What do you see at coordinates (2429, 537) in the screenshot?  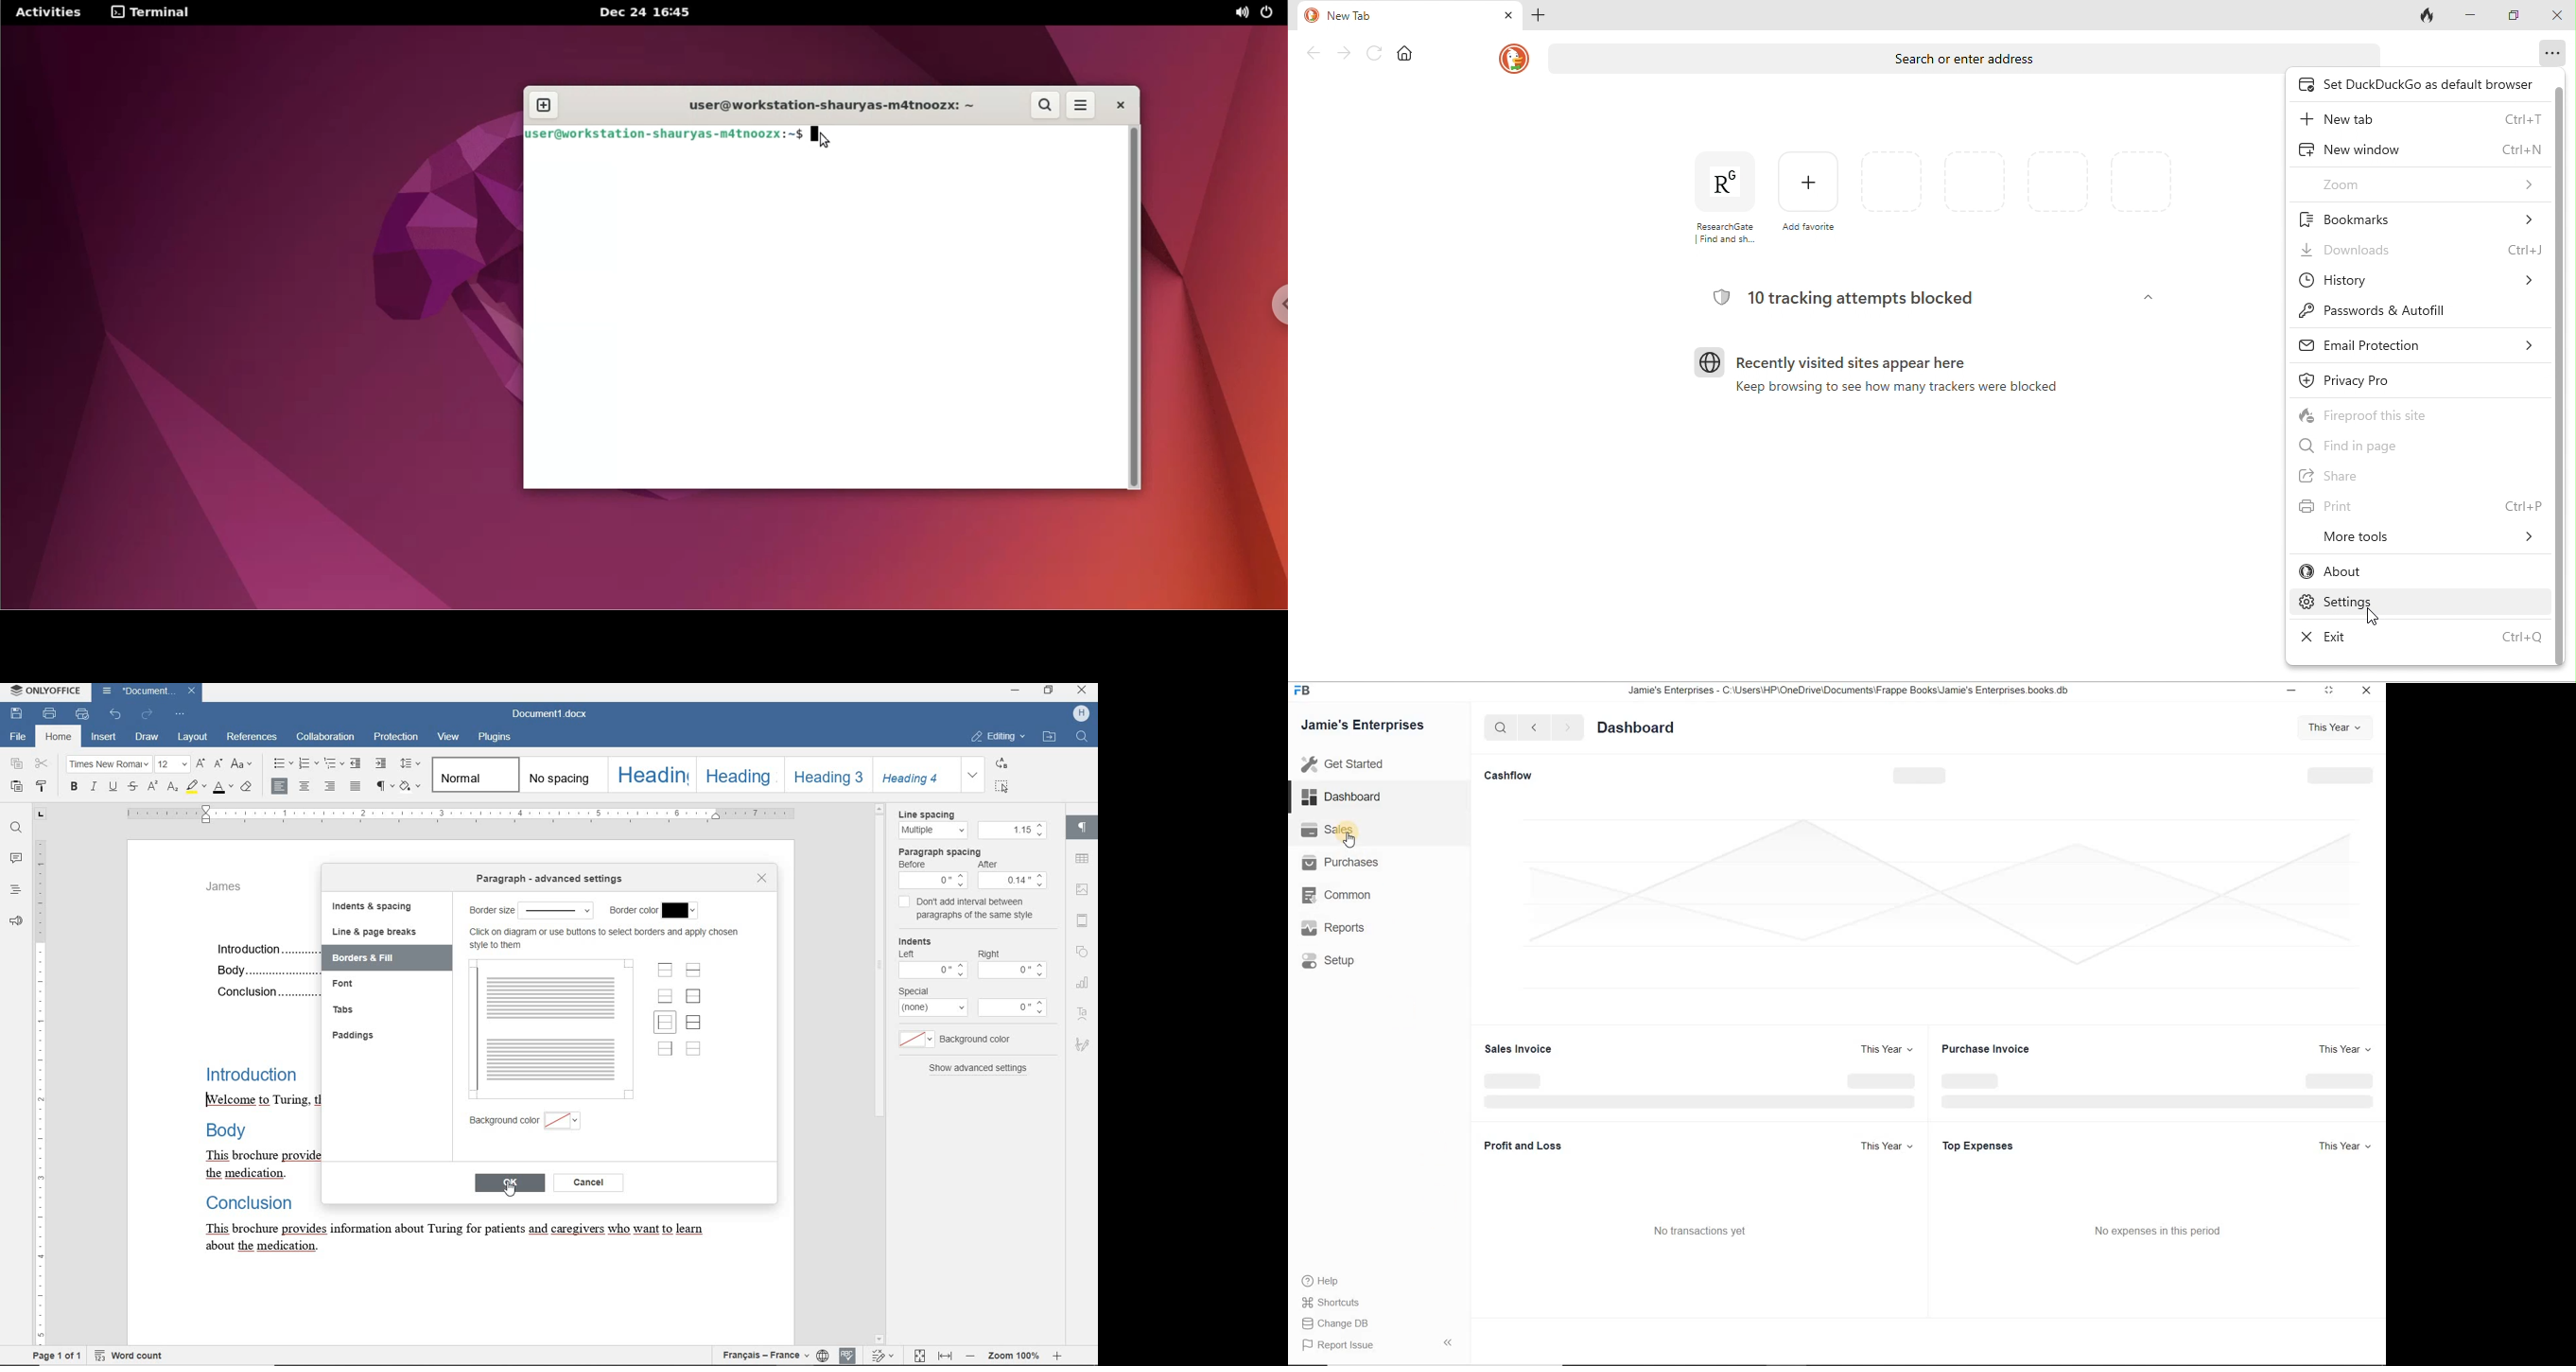 I see `more tools` at bounding box center [2429, 537].